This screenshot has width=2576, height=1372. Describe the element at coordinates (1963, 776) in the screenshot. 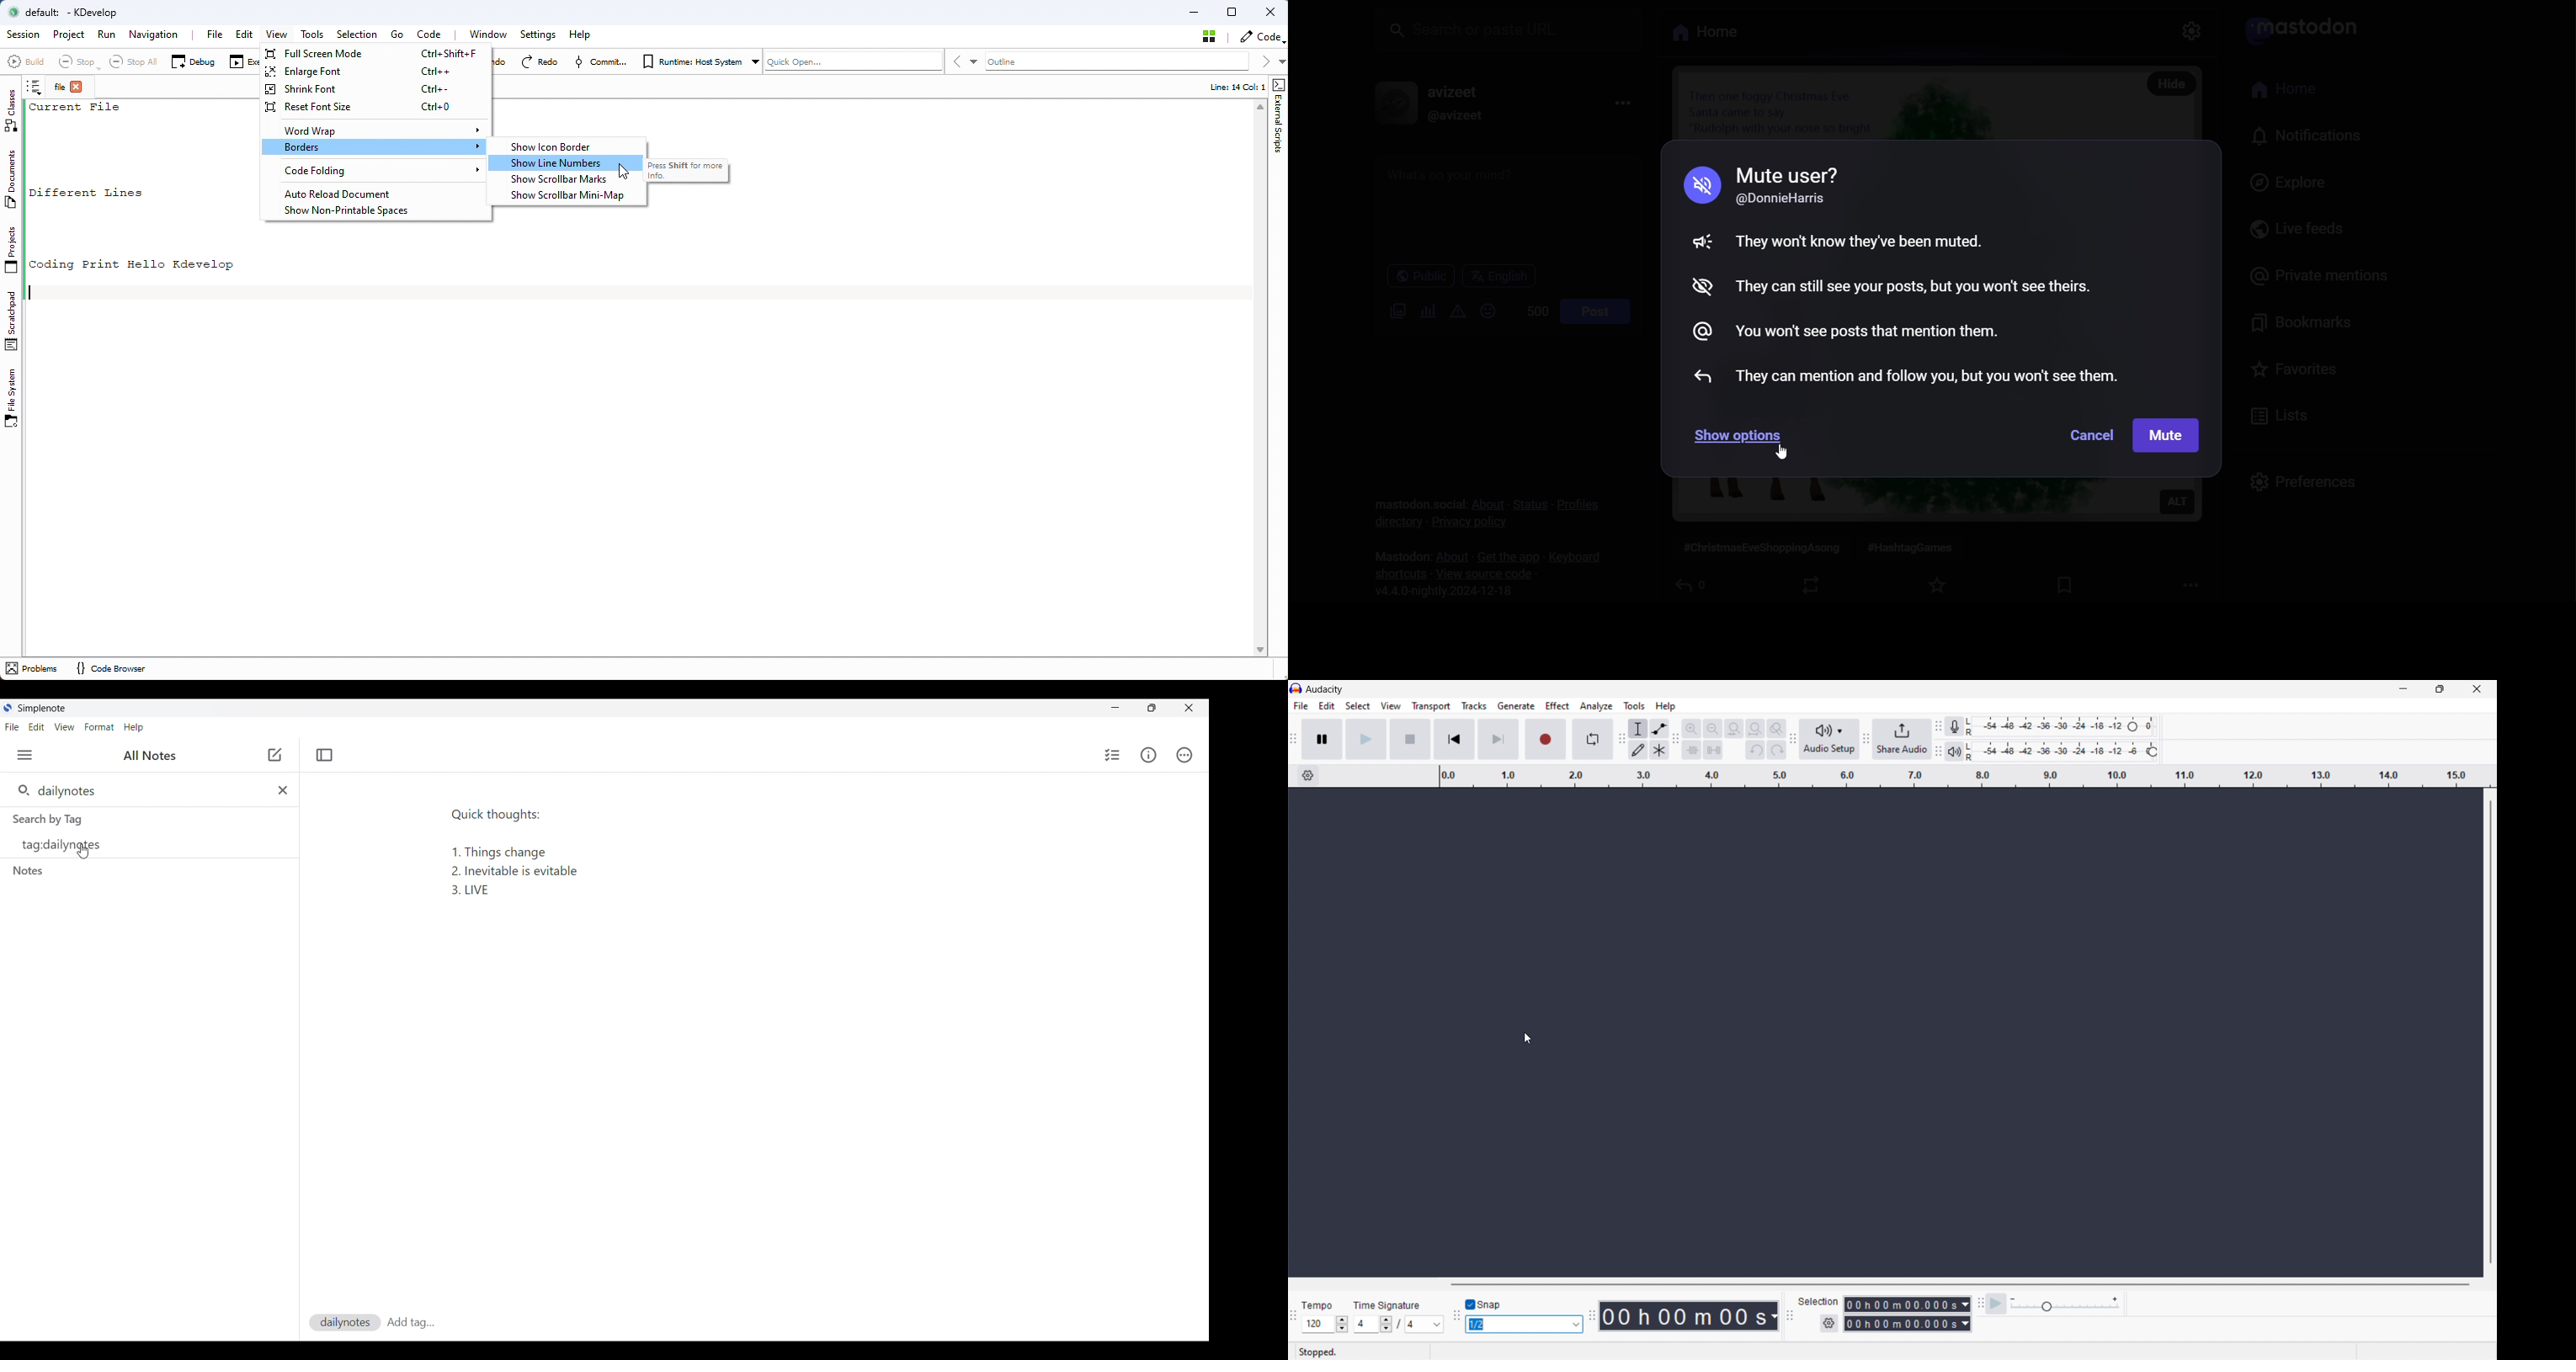

I see `timeline` at that location.